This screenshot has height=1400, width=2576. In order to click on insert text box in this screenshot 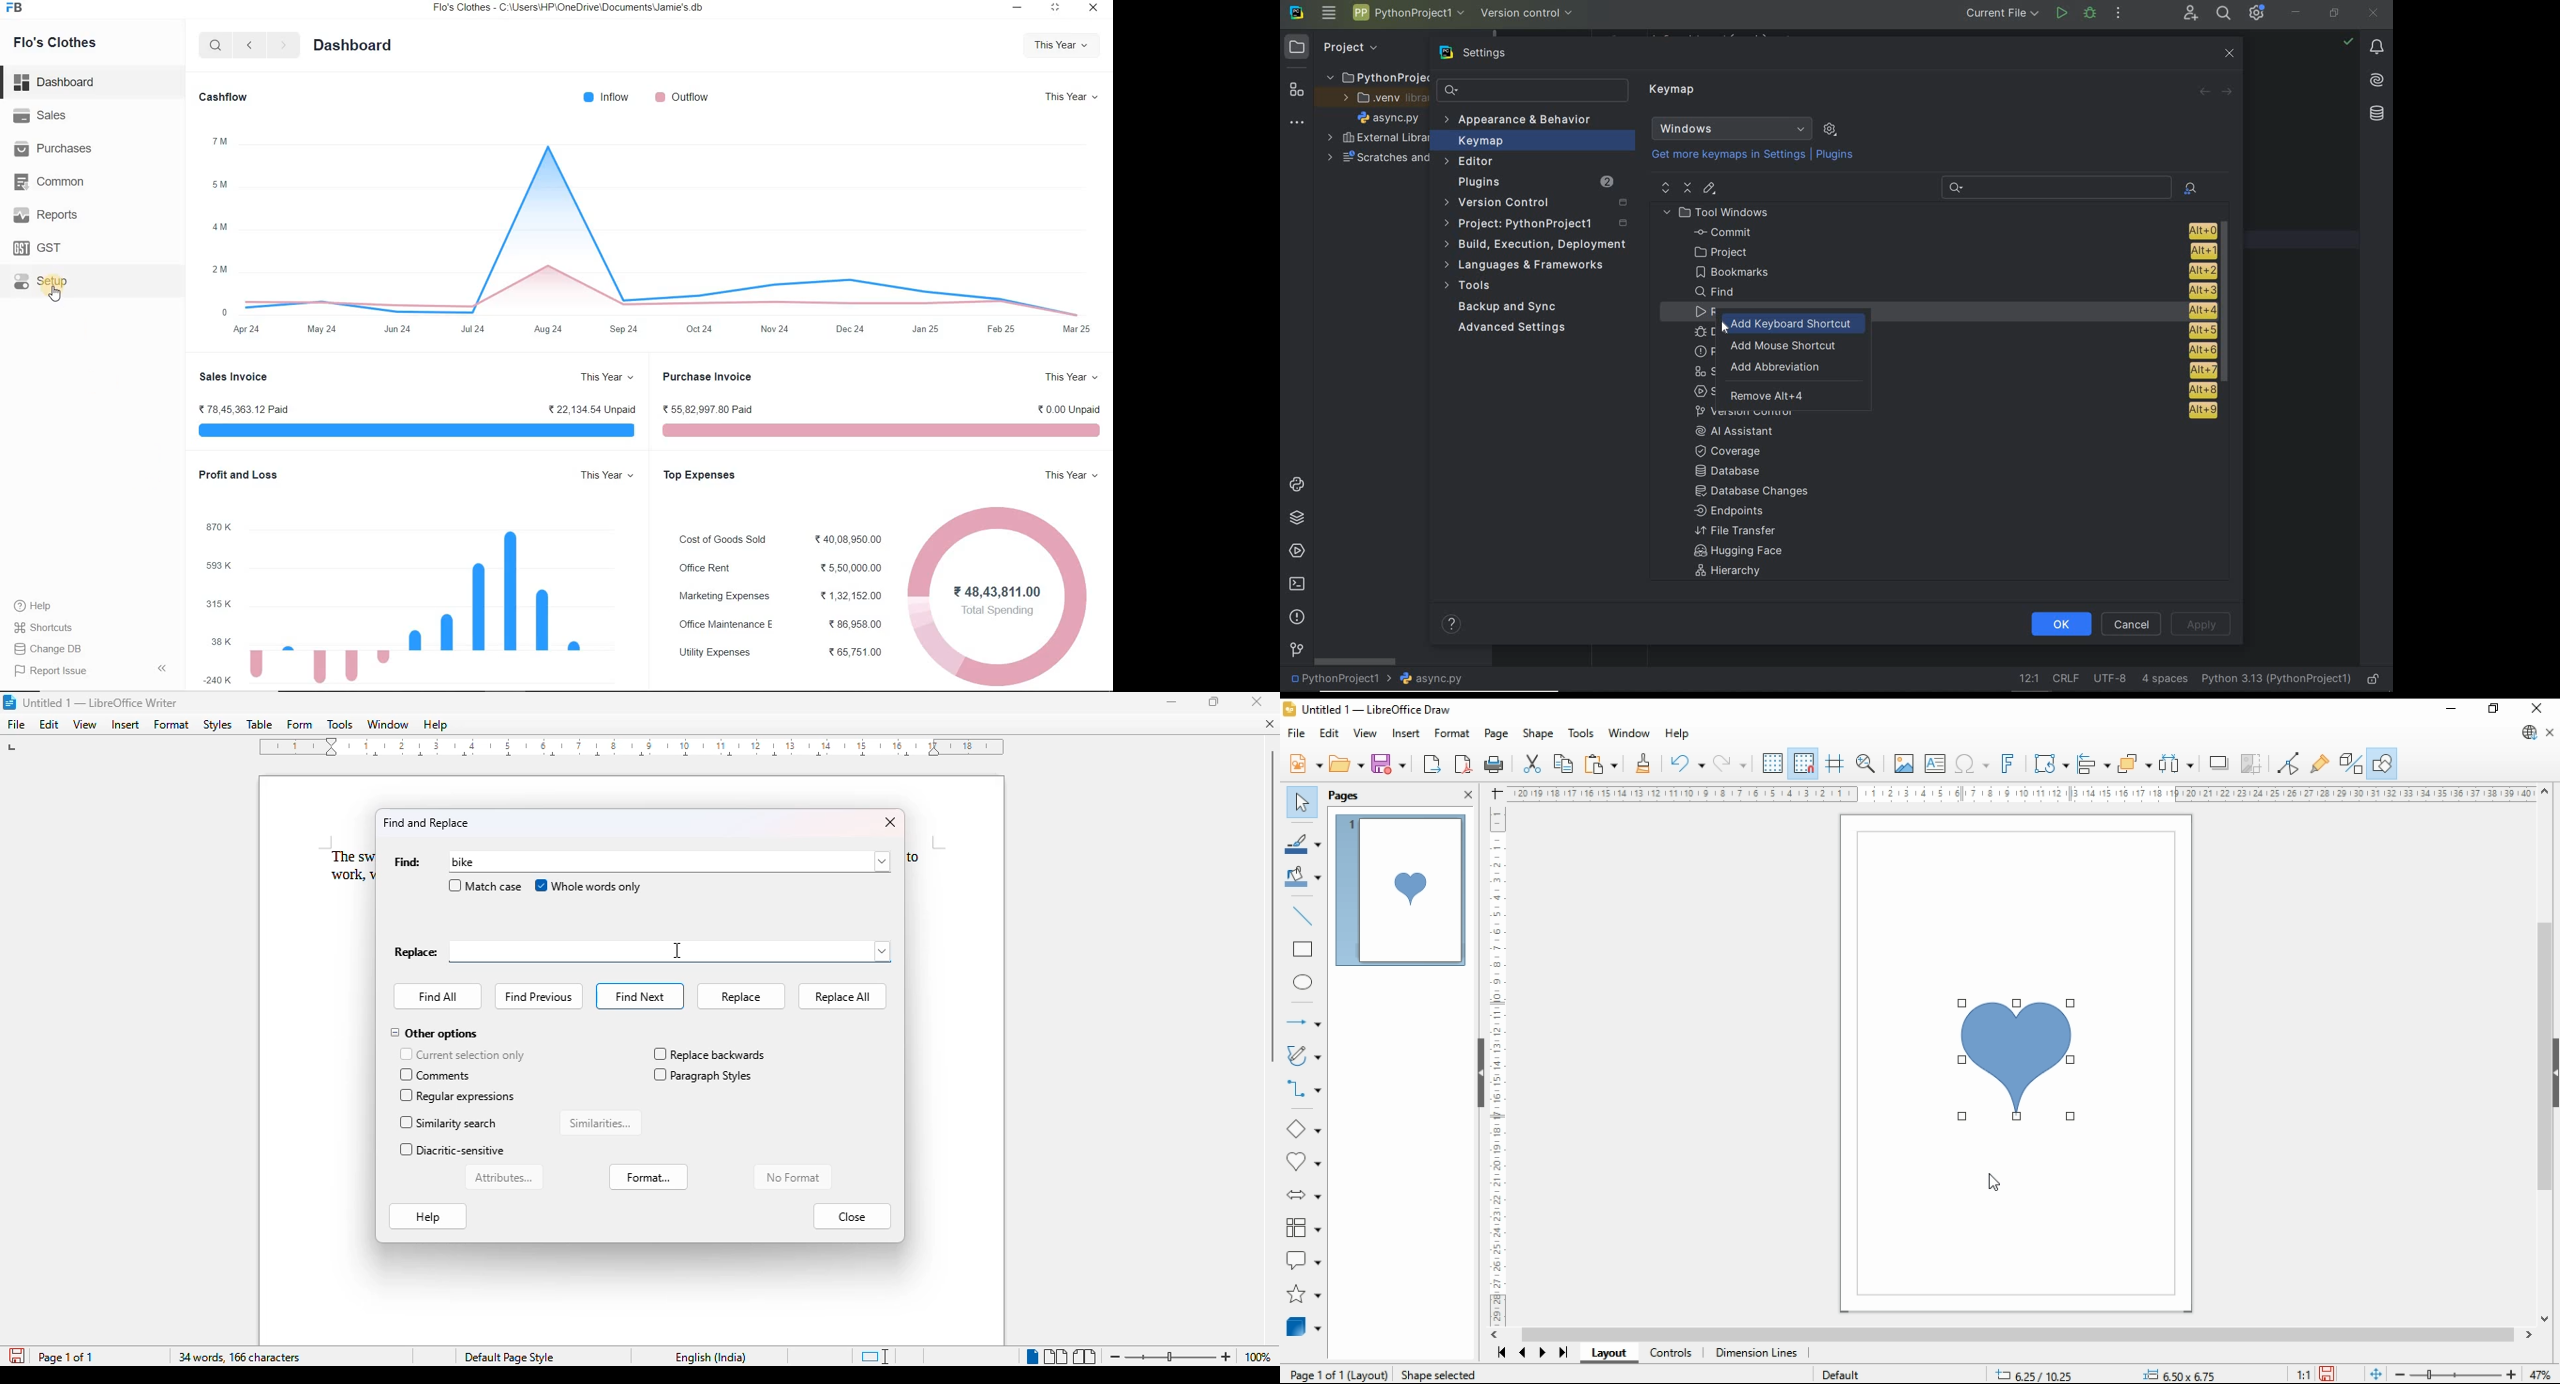, I will do `click(1936, 764)`.